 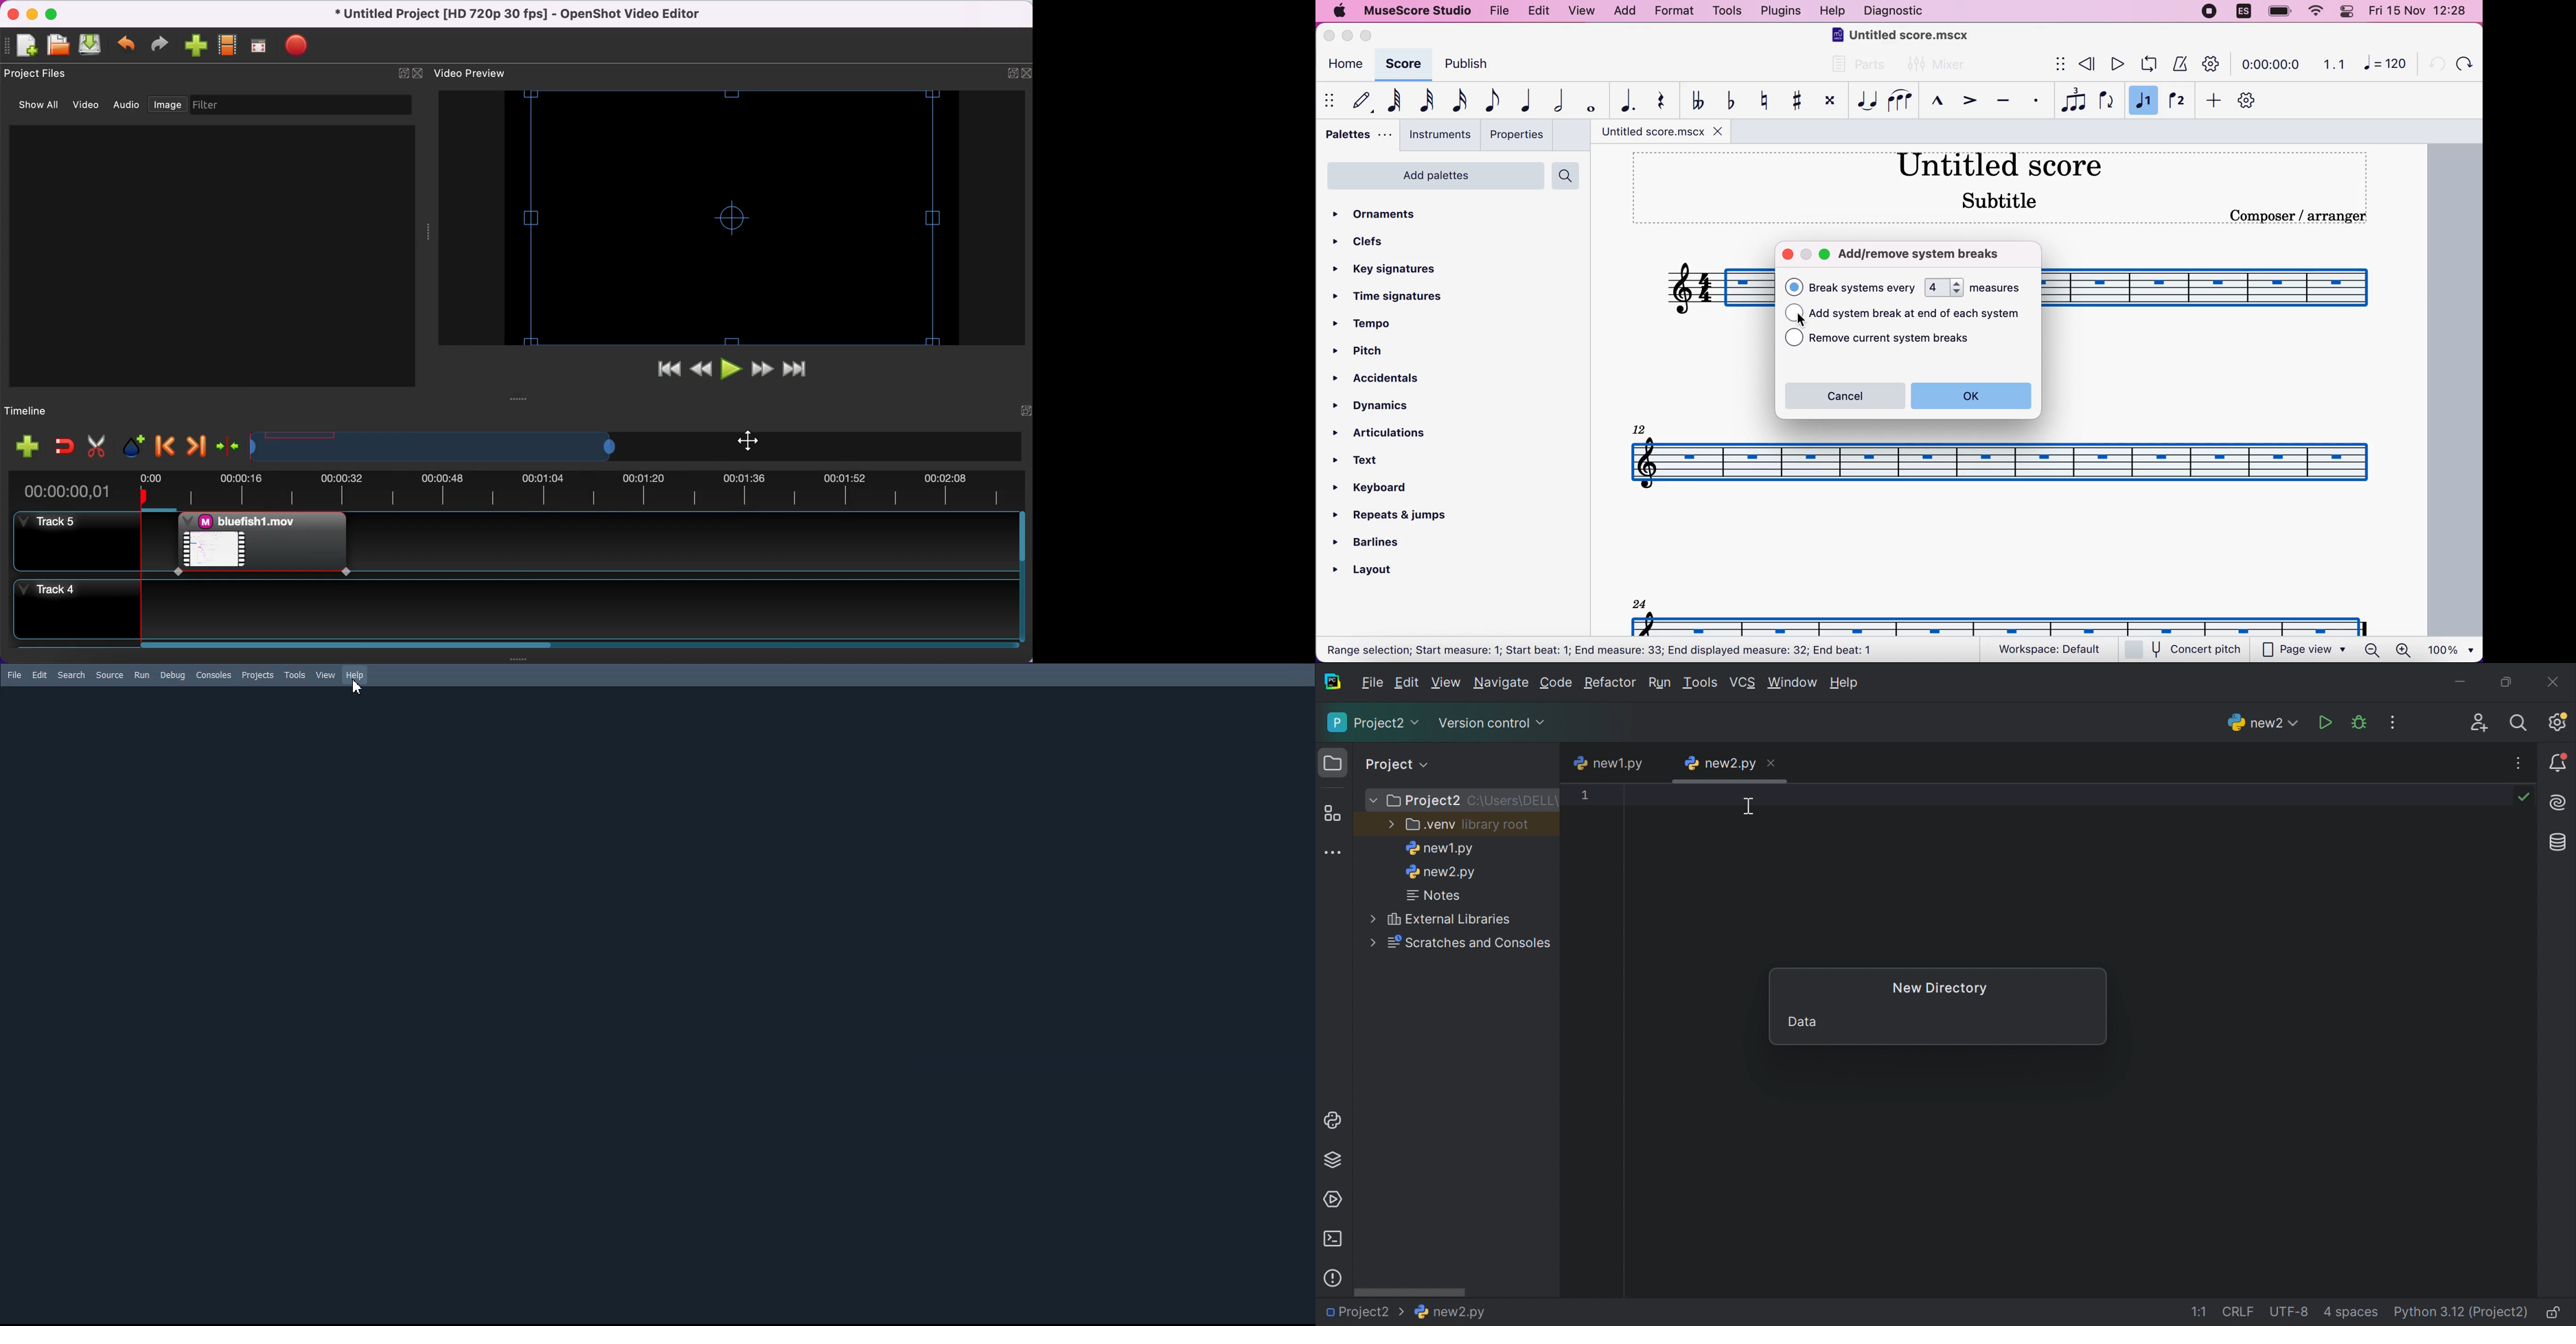 I want to click on External libraries, so click(x=1449, y=919).